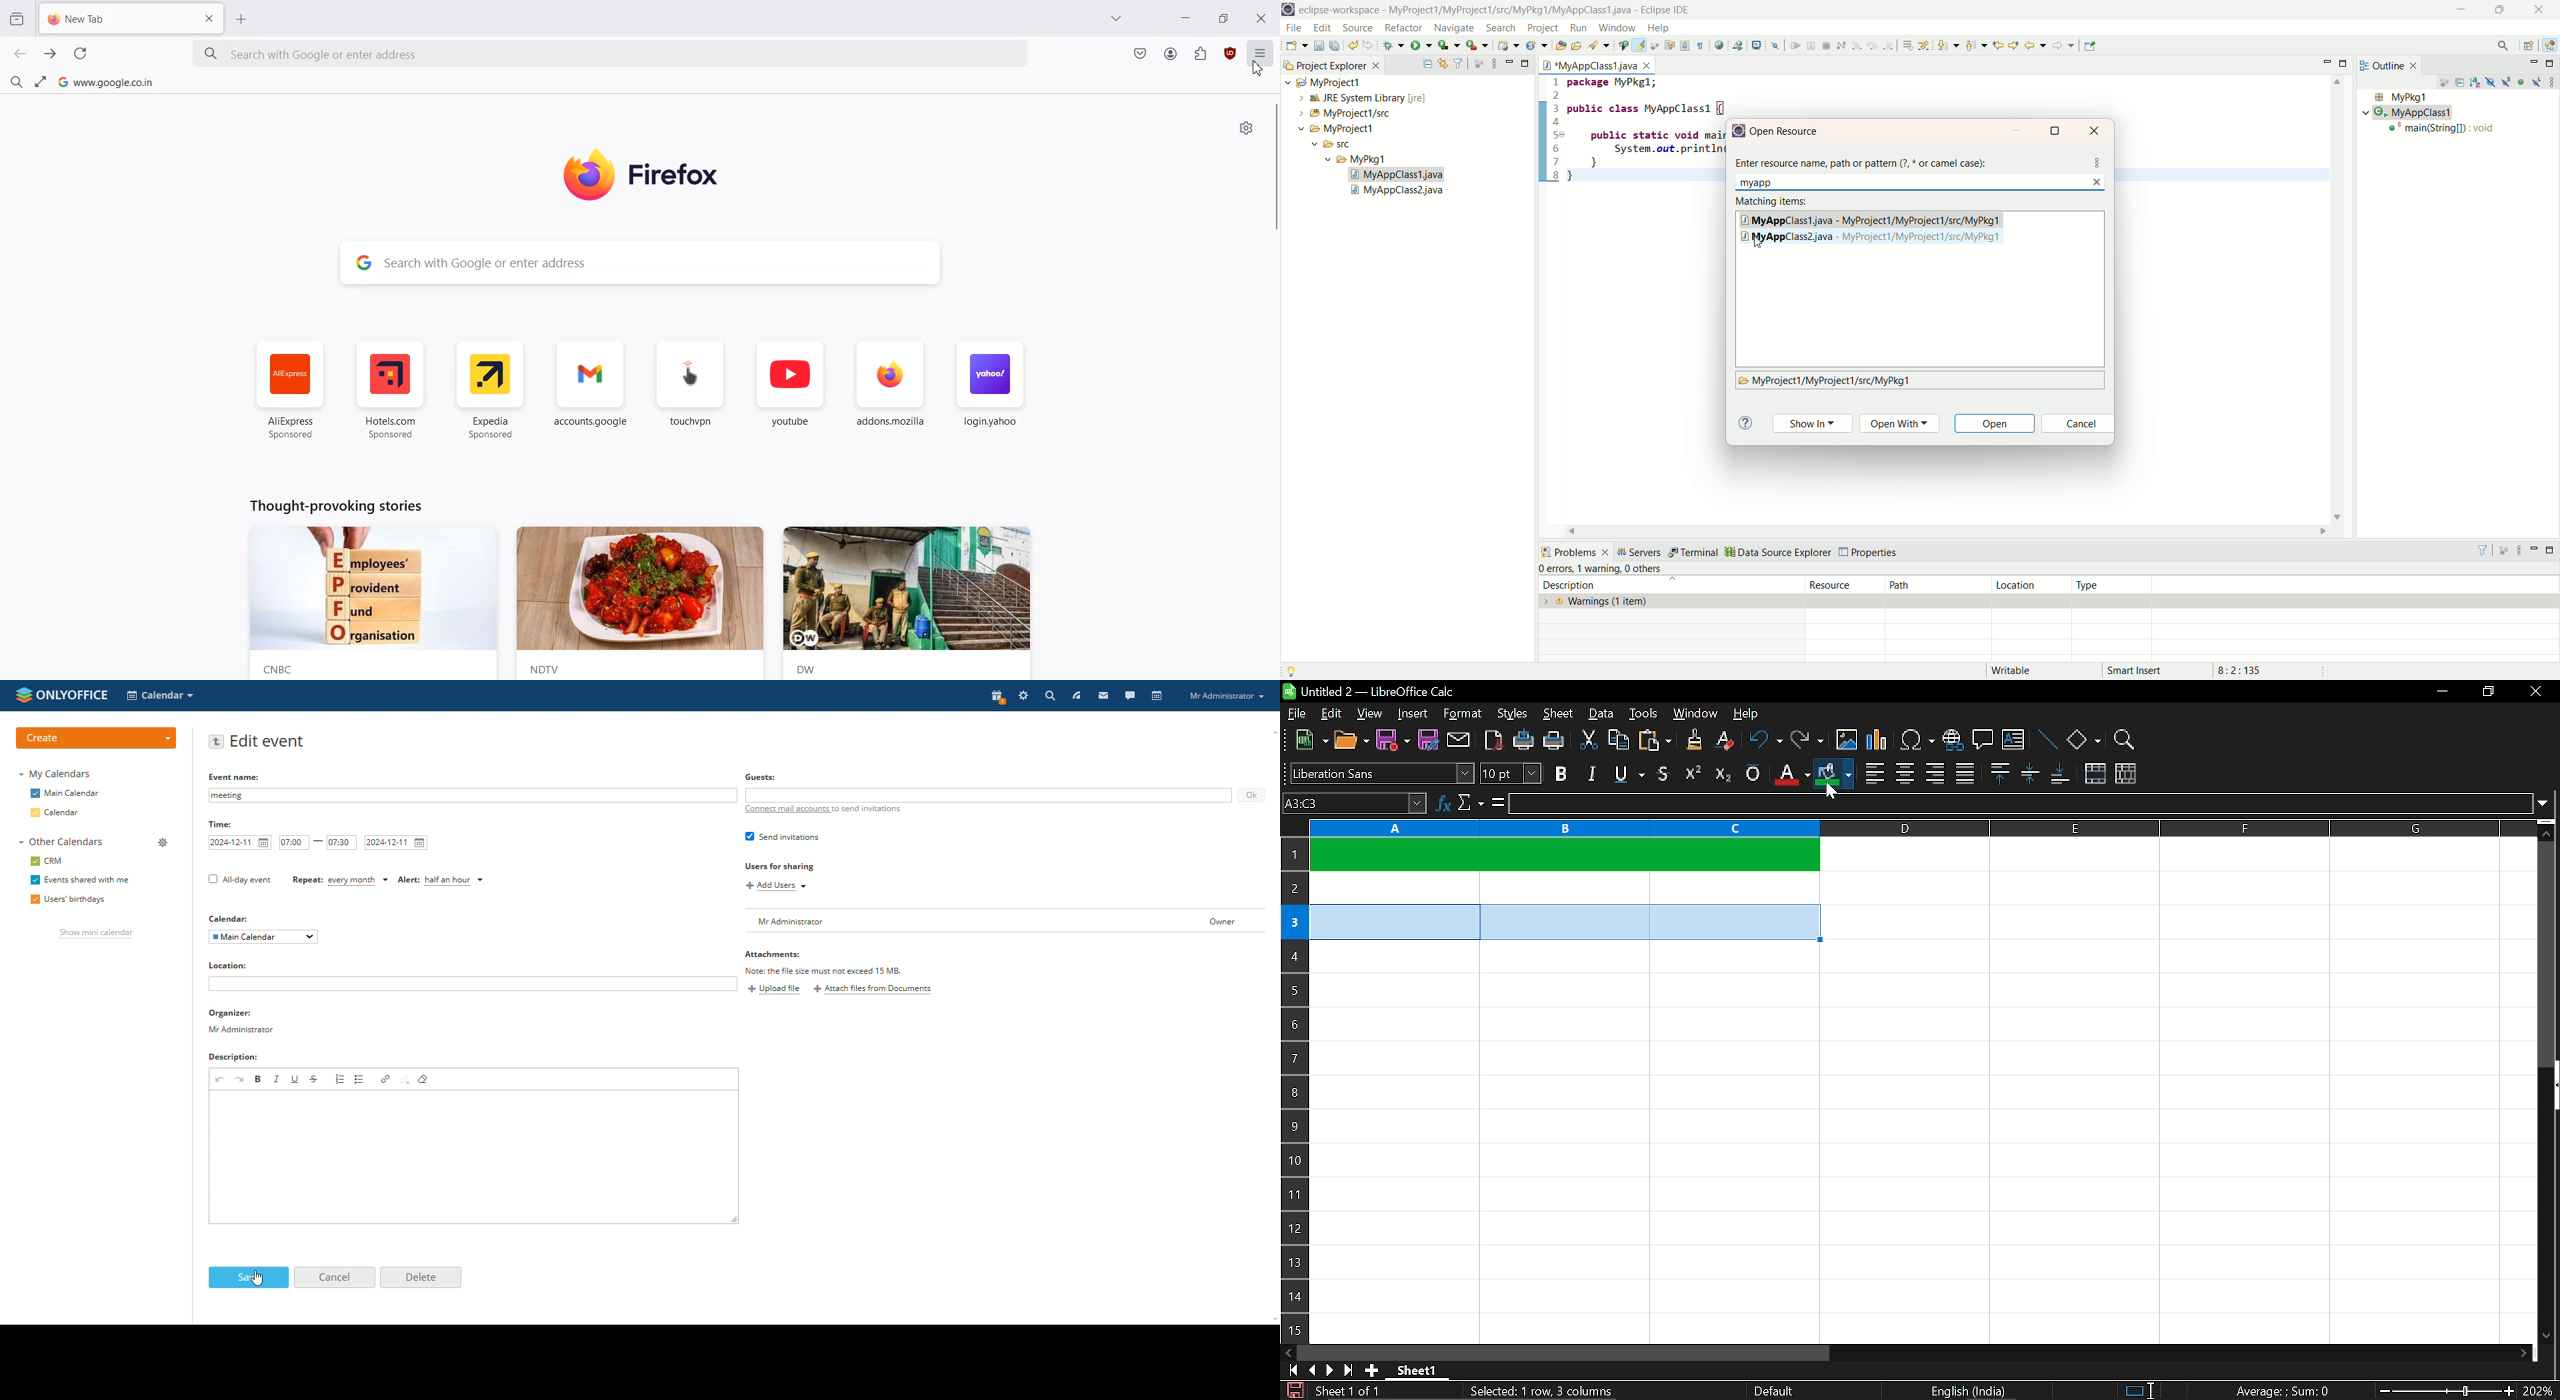 This screenshot has width=2576, height=1400. Describe the element at coordinates (913, 603) in the screenshot. I see `News` at that location.